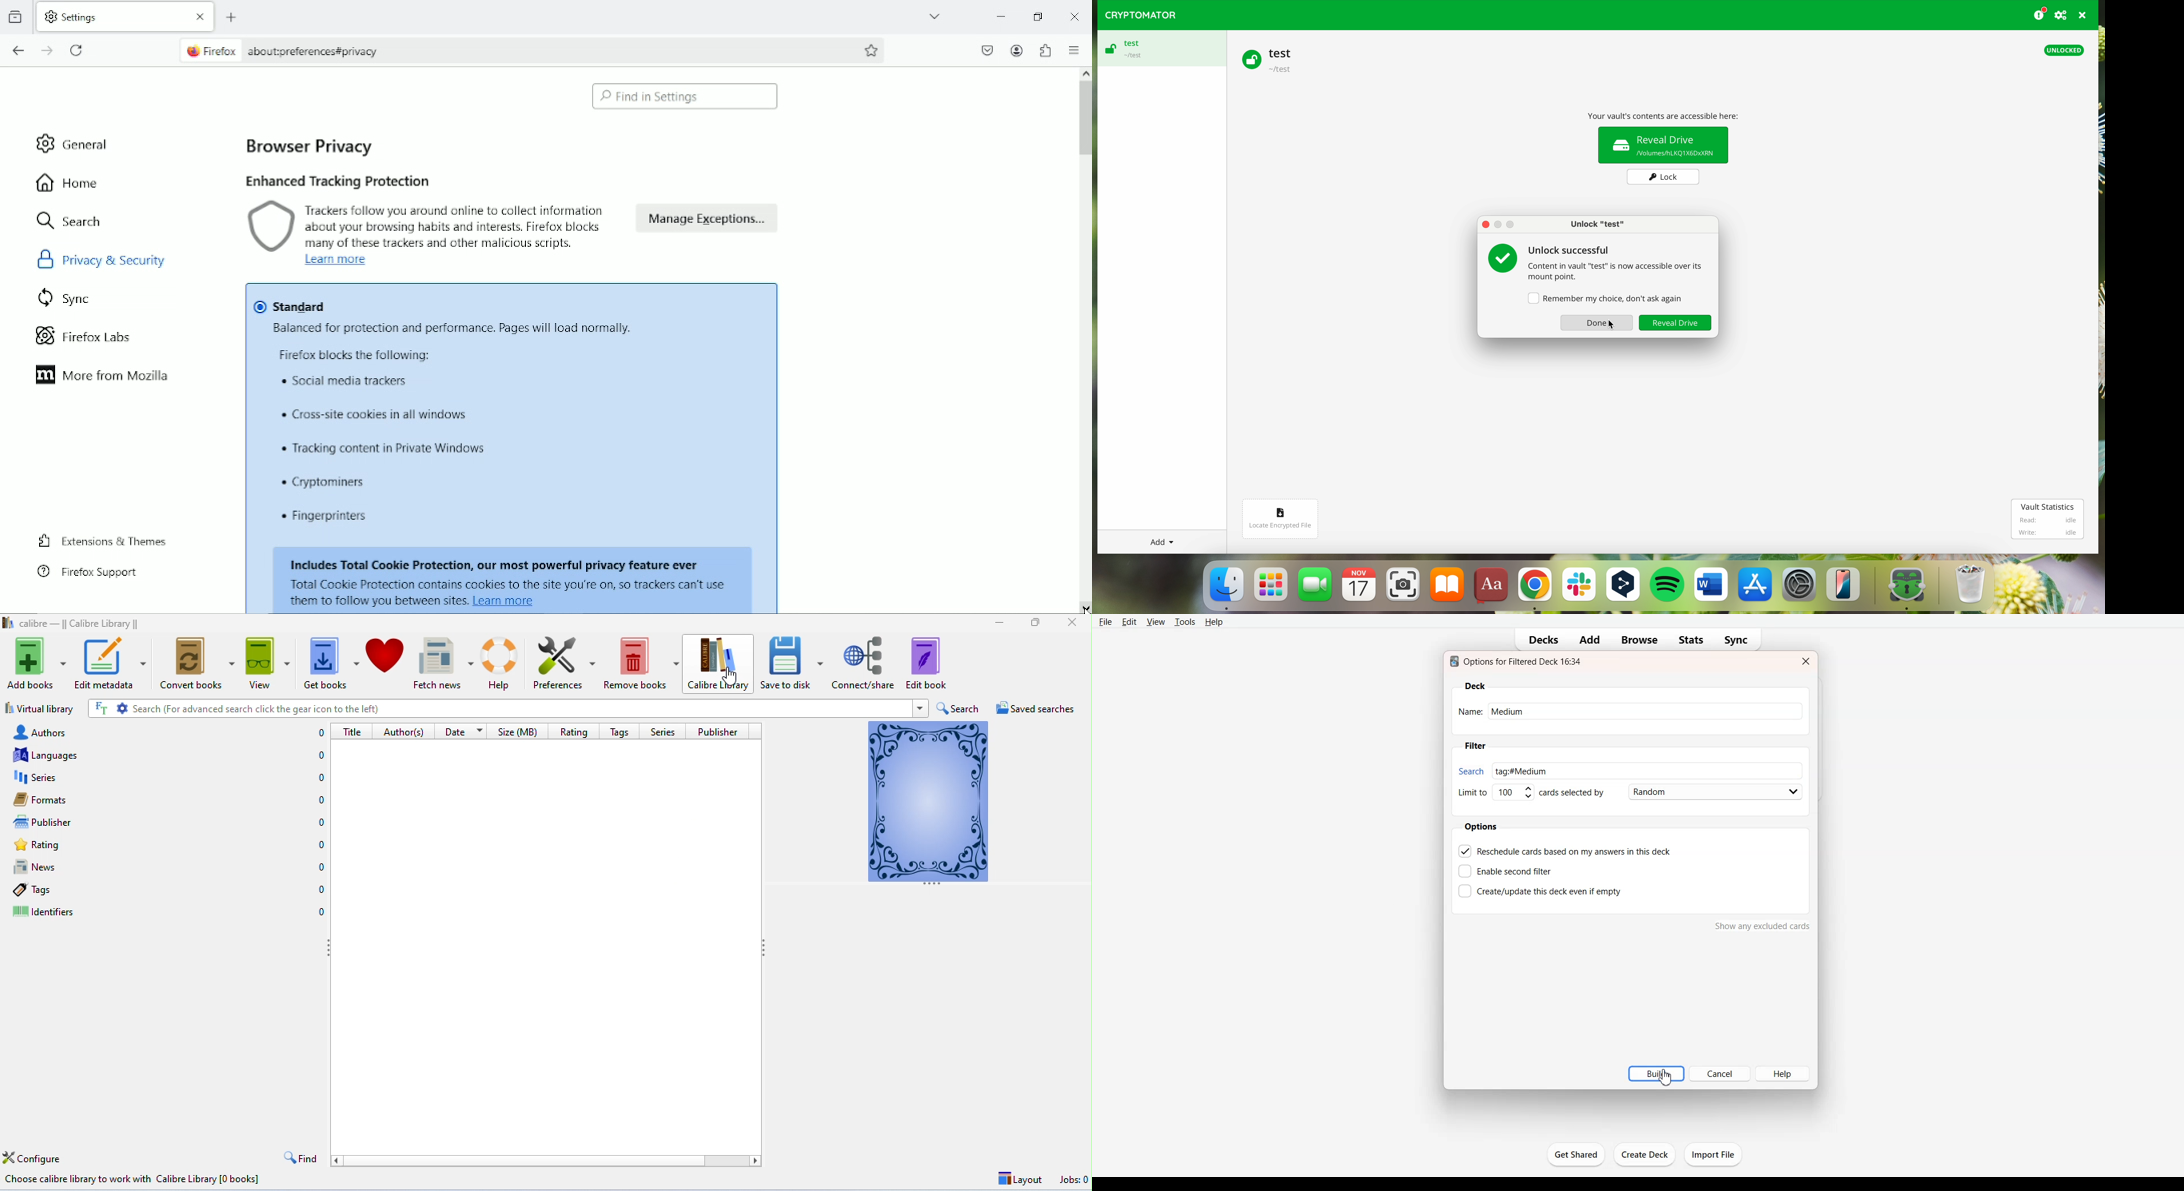 This screenshot has width=2184, height=1204. Describe the element at coordinates (1596, 325) in the screenshot. I see `Cancel` at that location.